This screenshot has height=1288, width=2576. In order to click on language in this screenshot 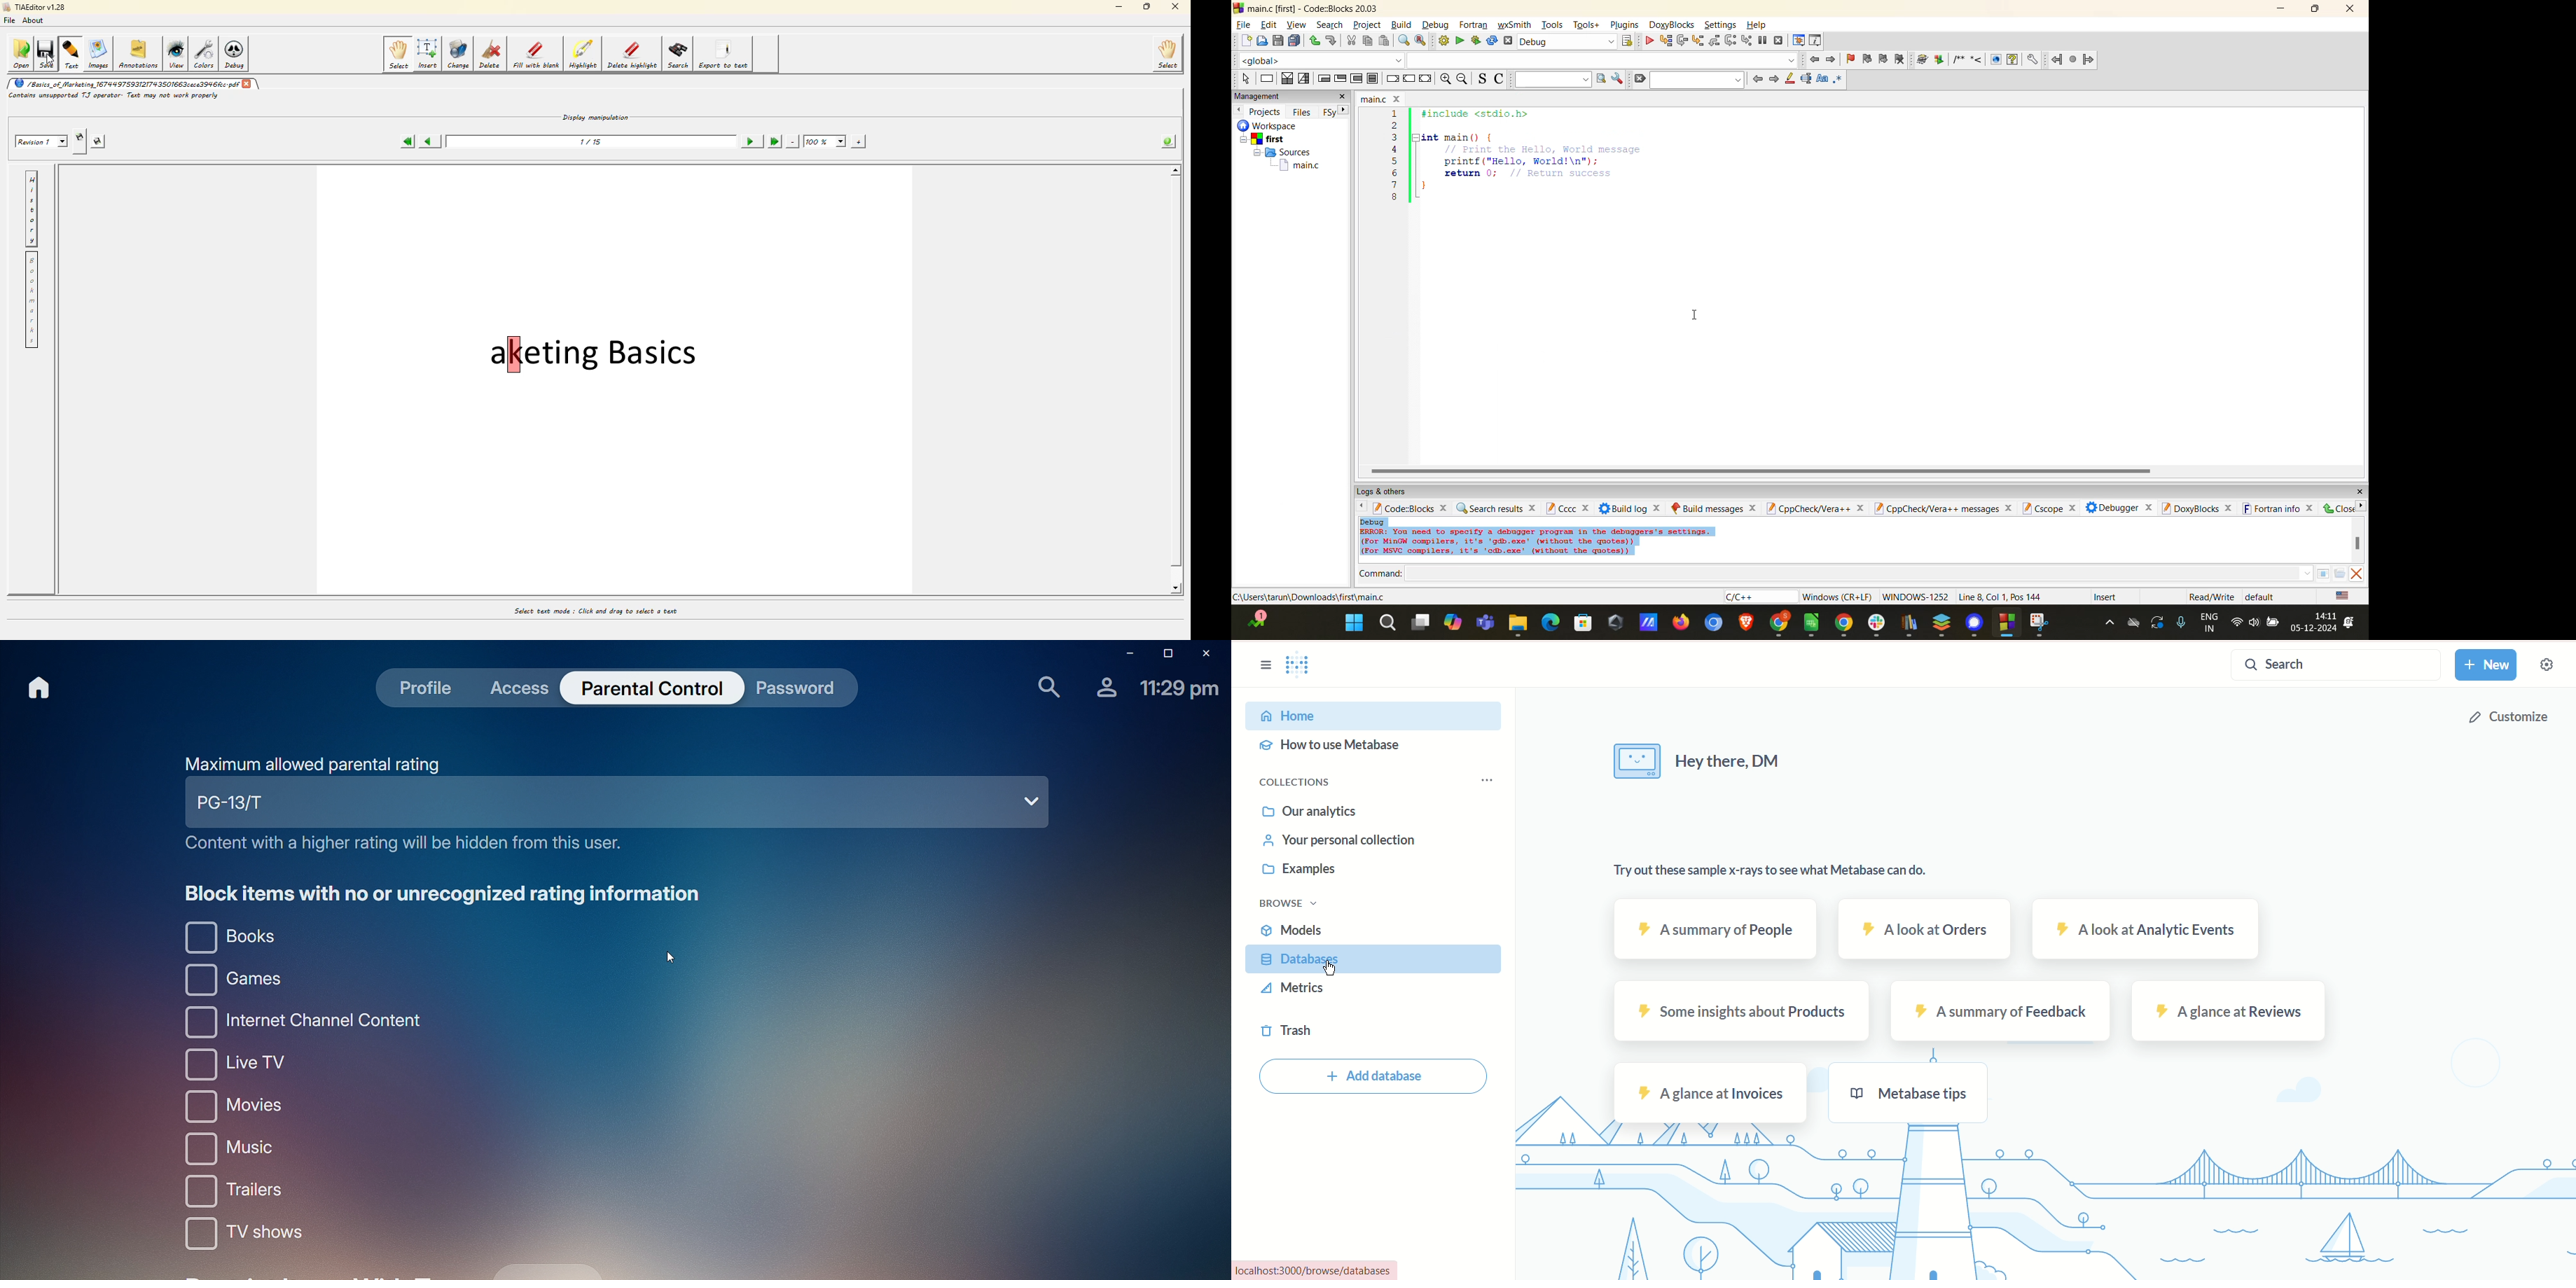, I will do `click(2212, 622)`.